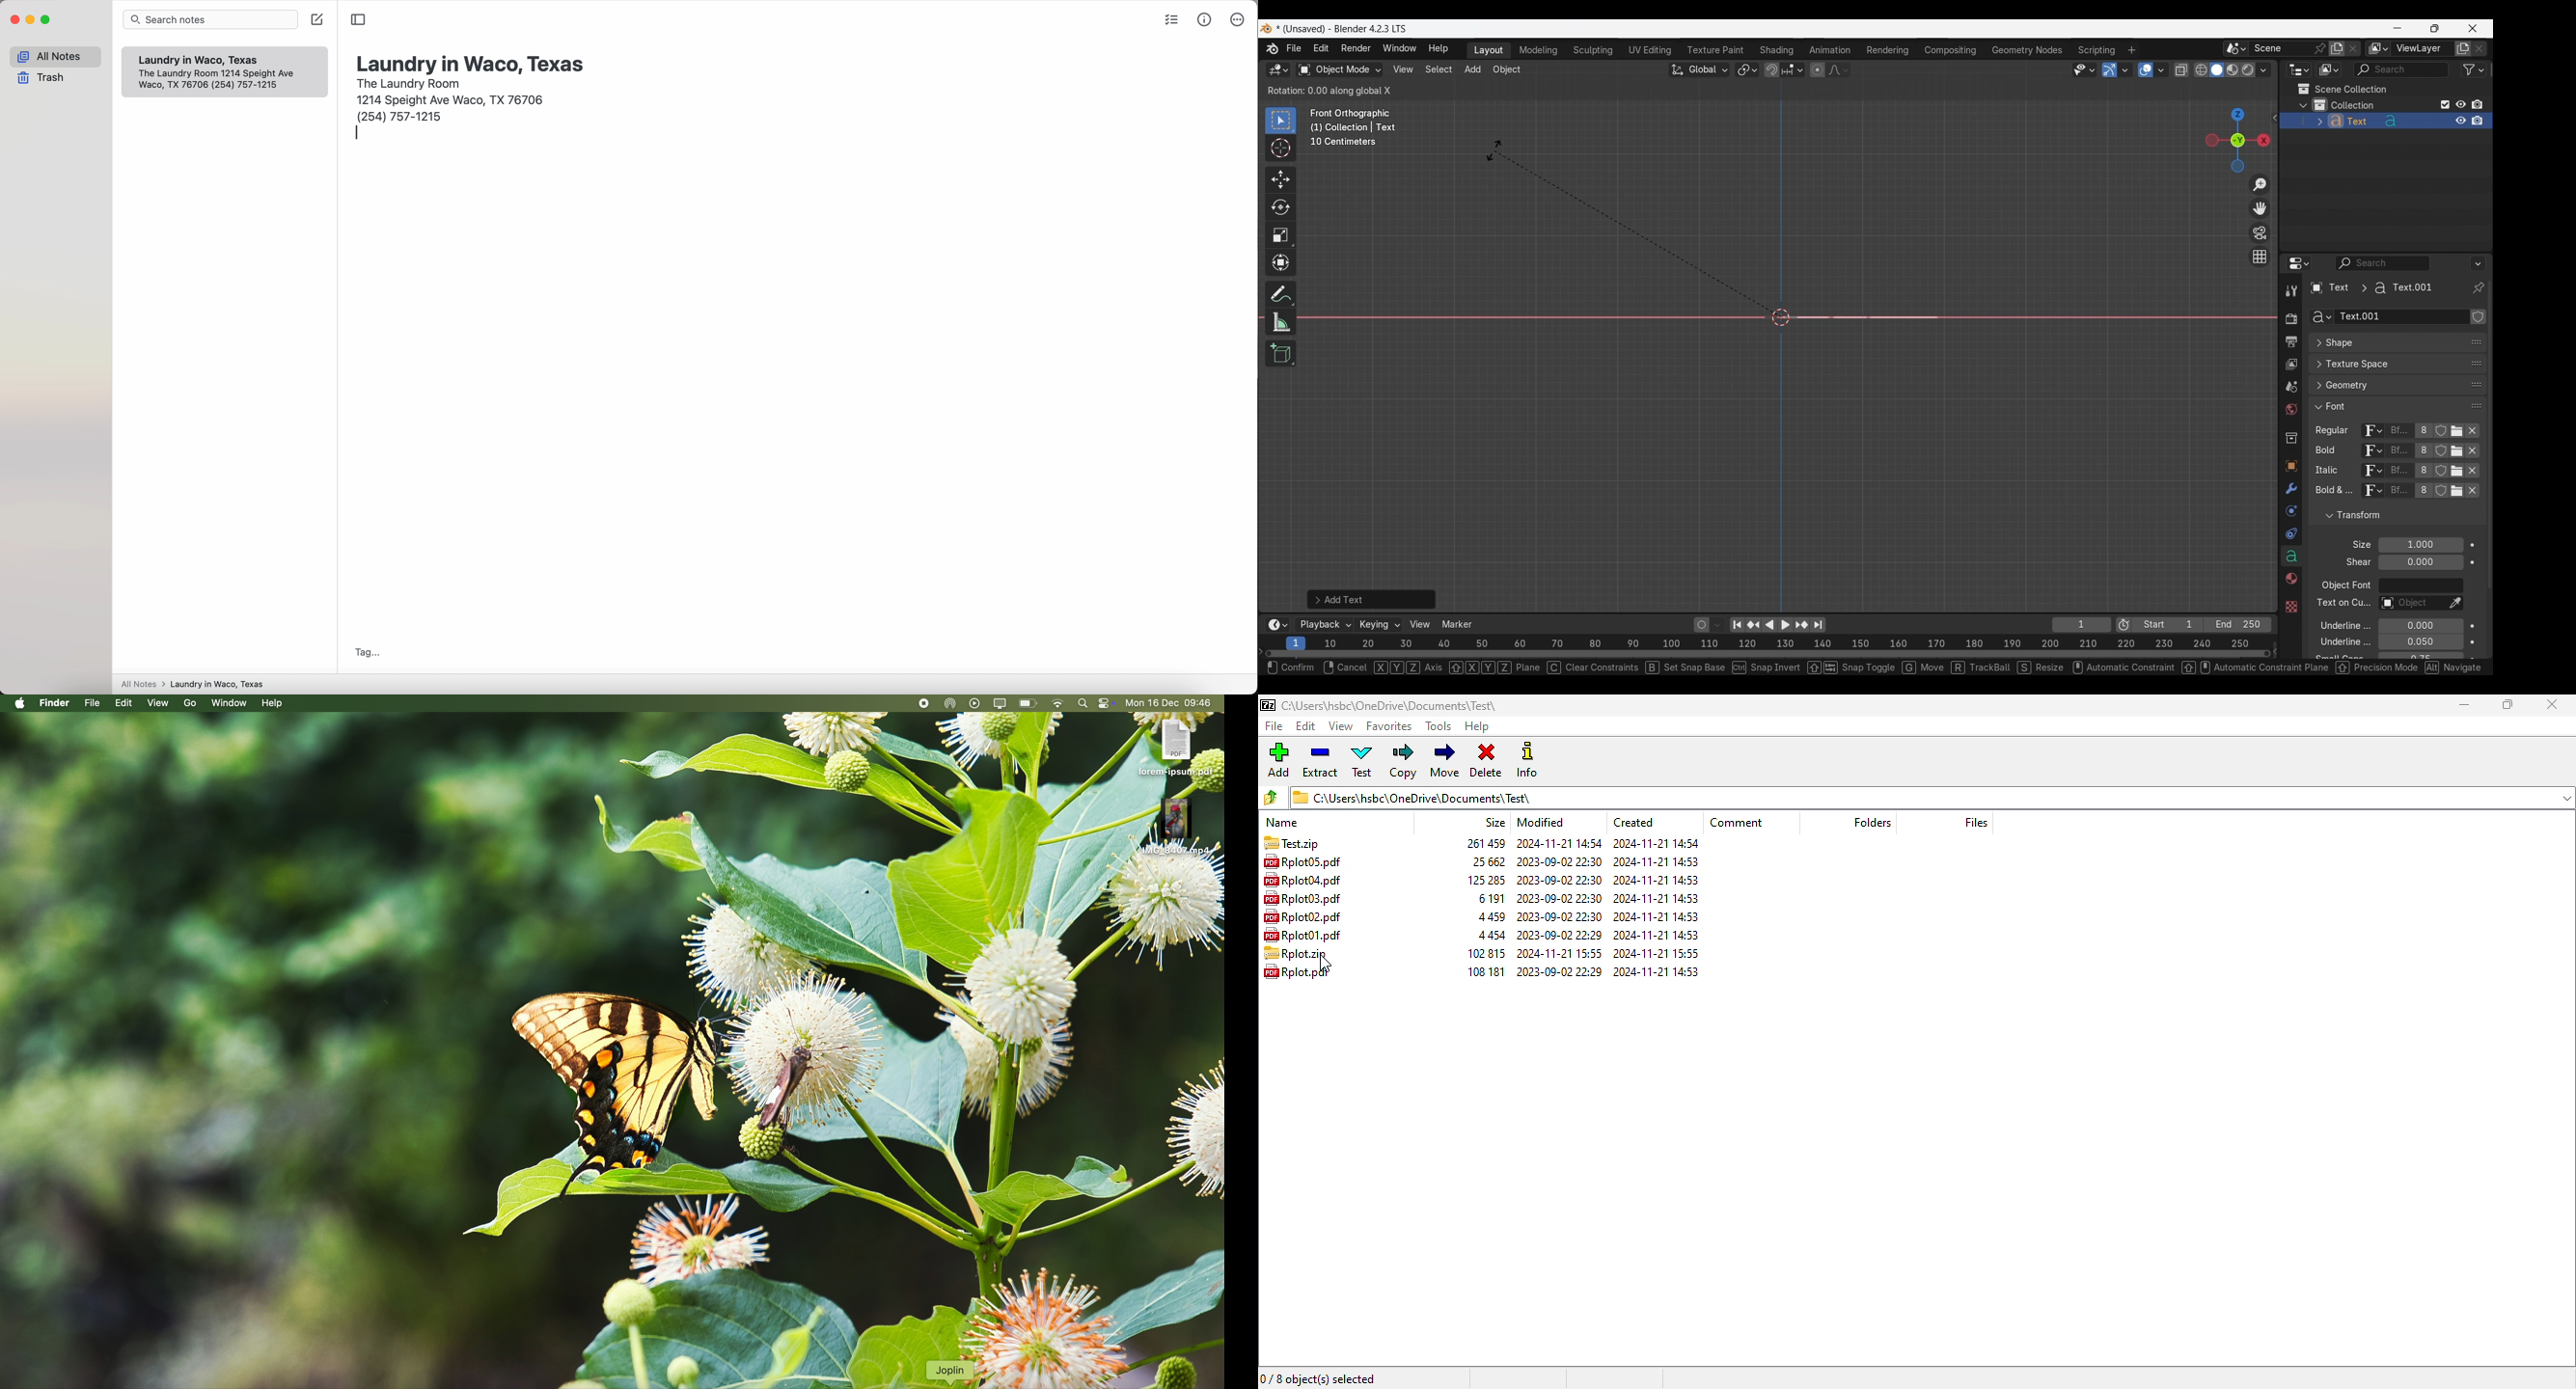 This screenshot has height=1400, width=2576. Describe the element at coordinates (1333, 92) in the screenshot. I see `Details of current rotation` at that location.